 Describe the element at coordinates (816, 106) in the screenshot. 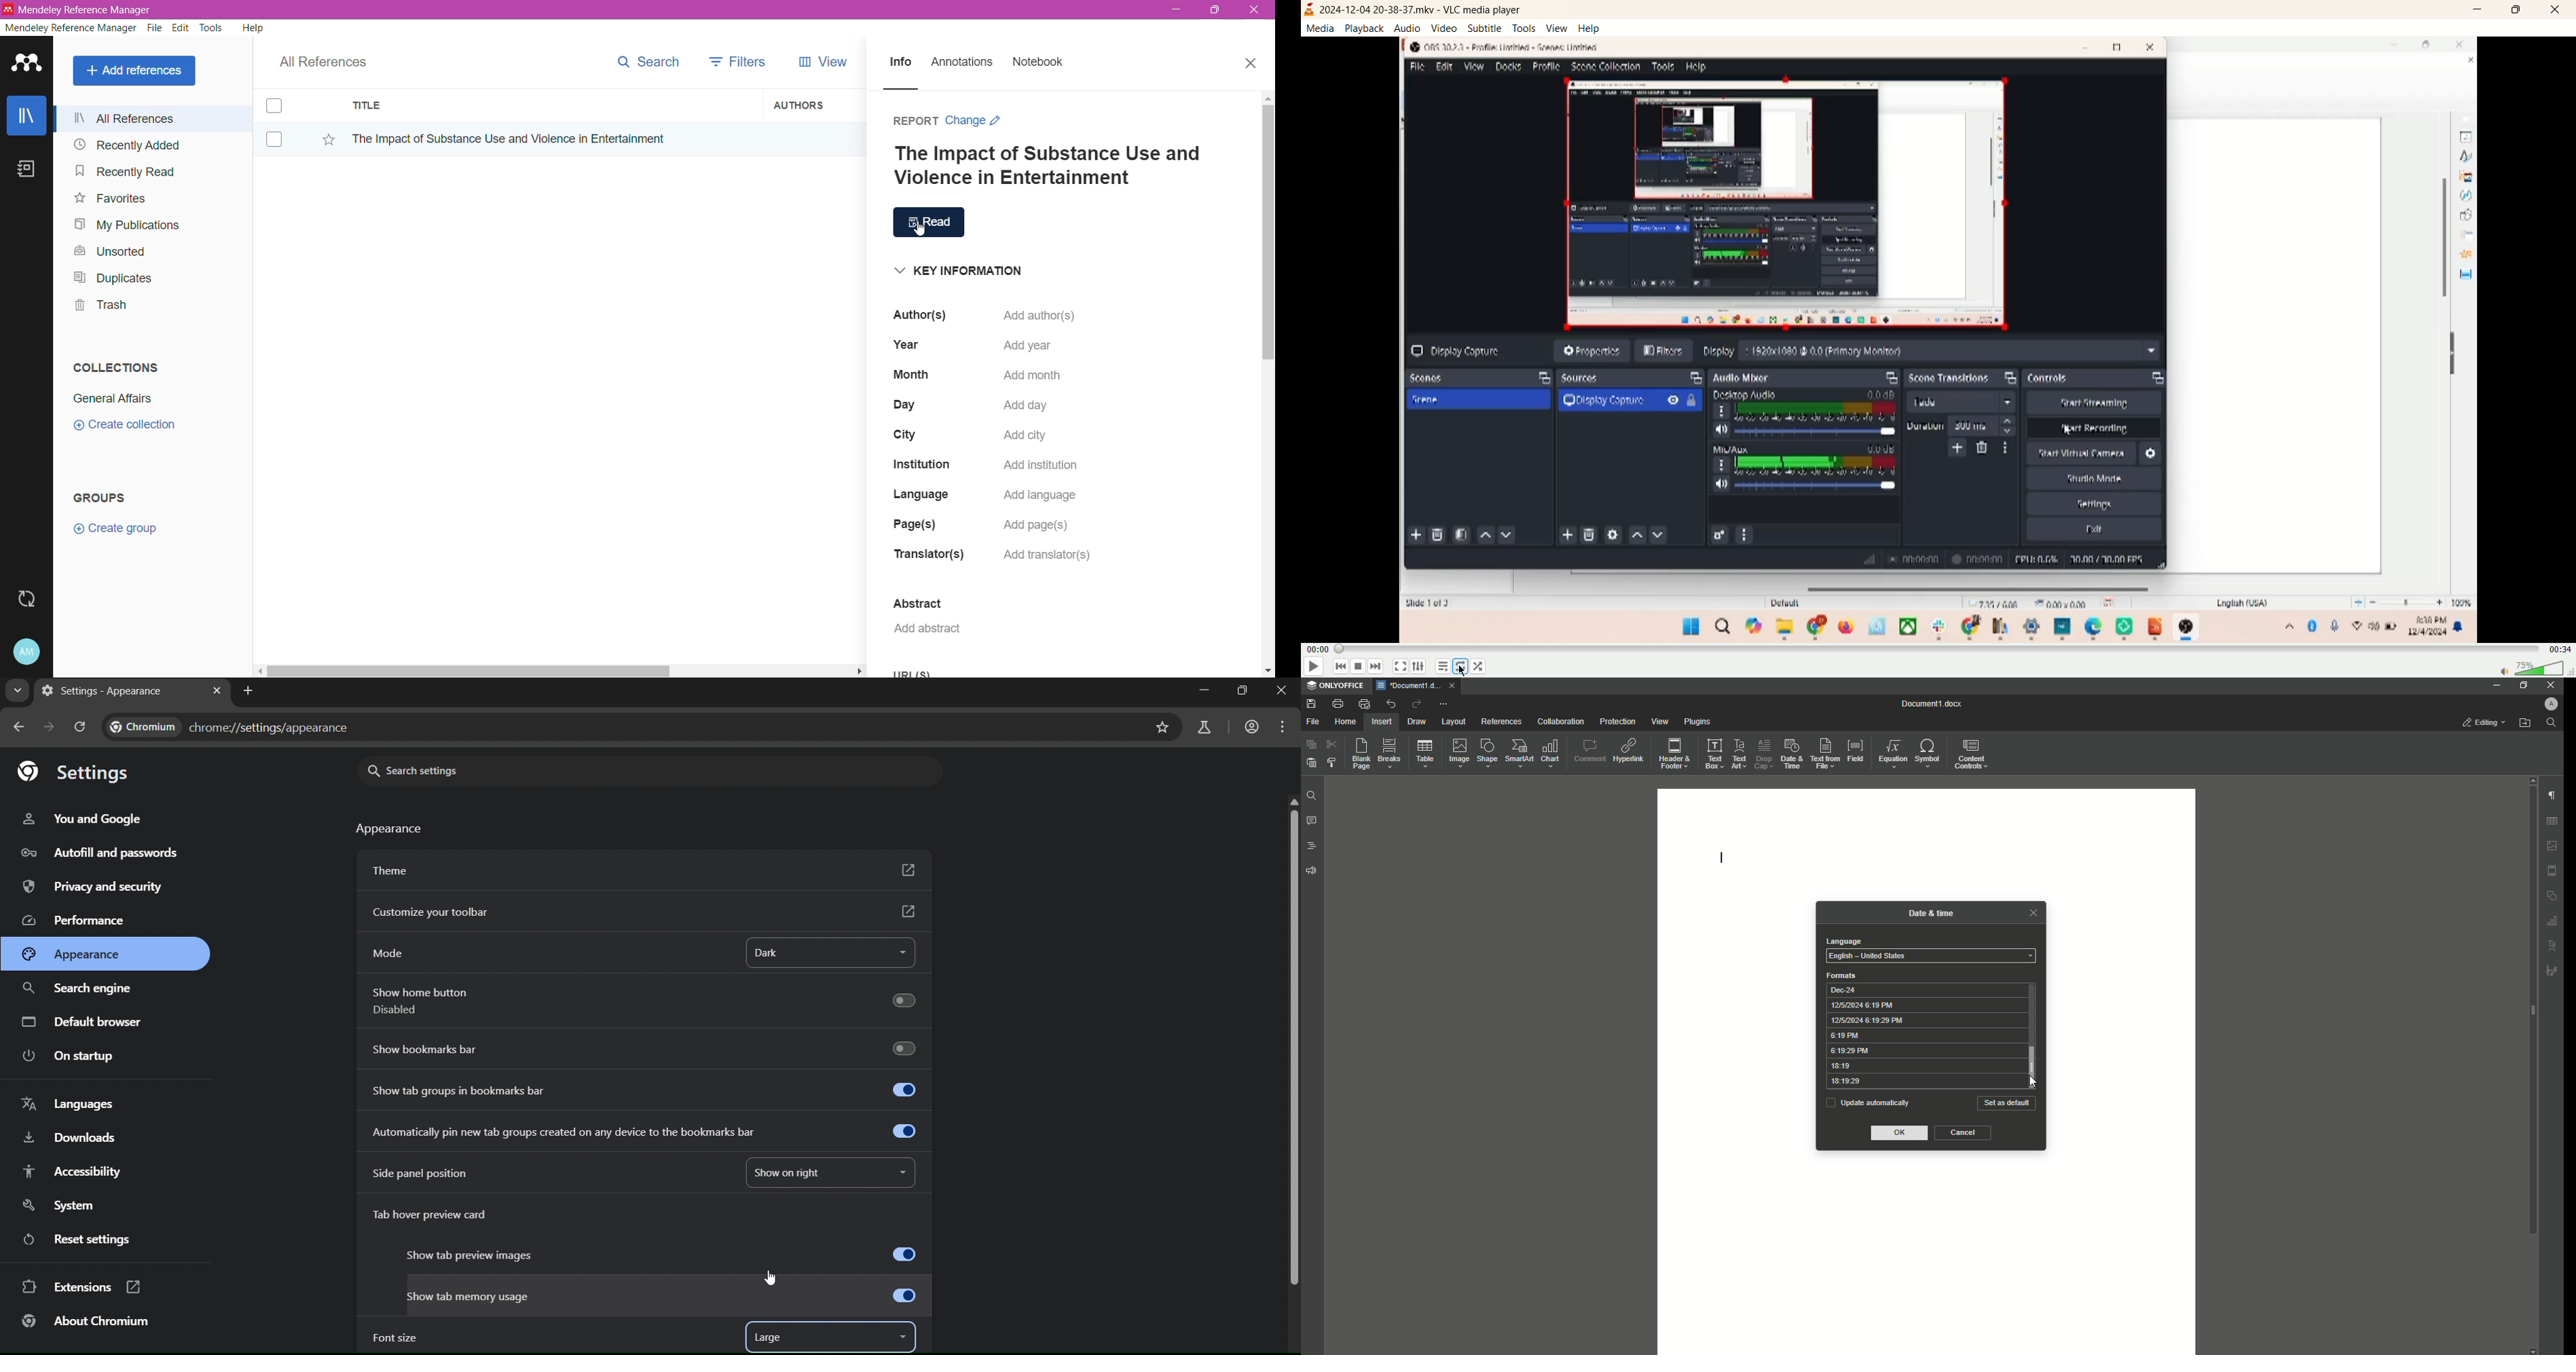

I see `Authors` at that location.